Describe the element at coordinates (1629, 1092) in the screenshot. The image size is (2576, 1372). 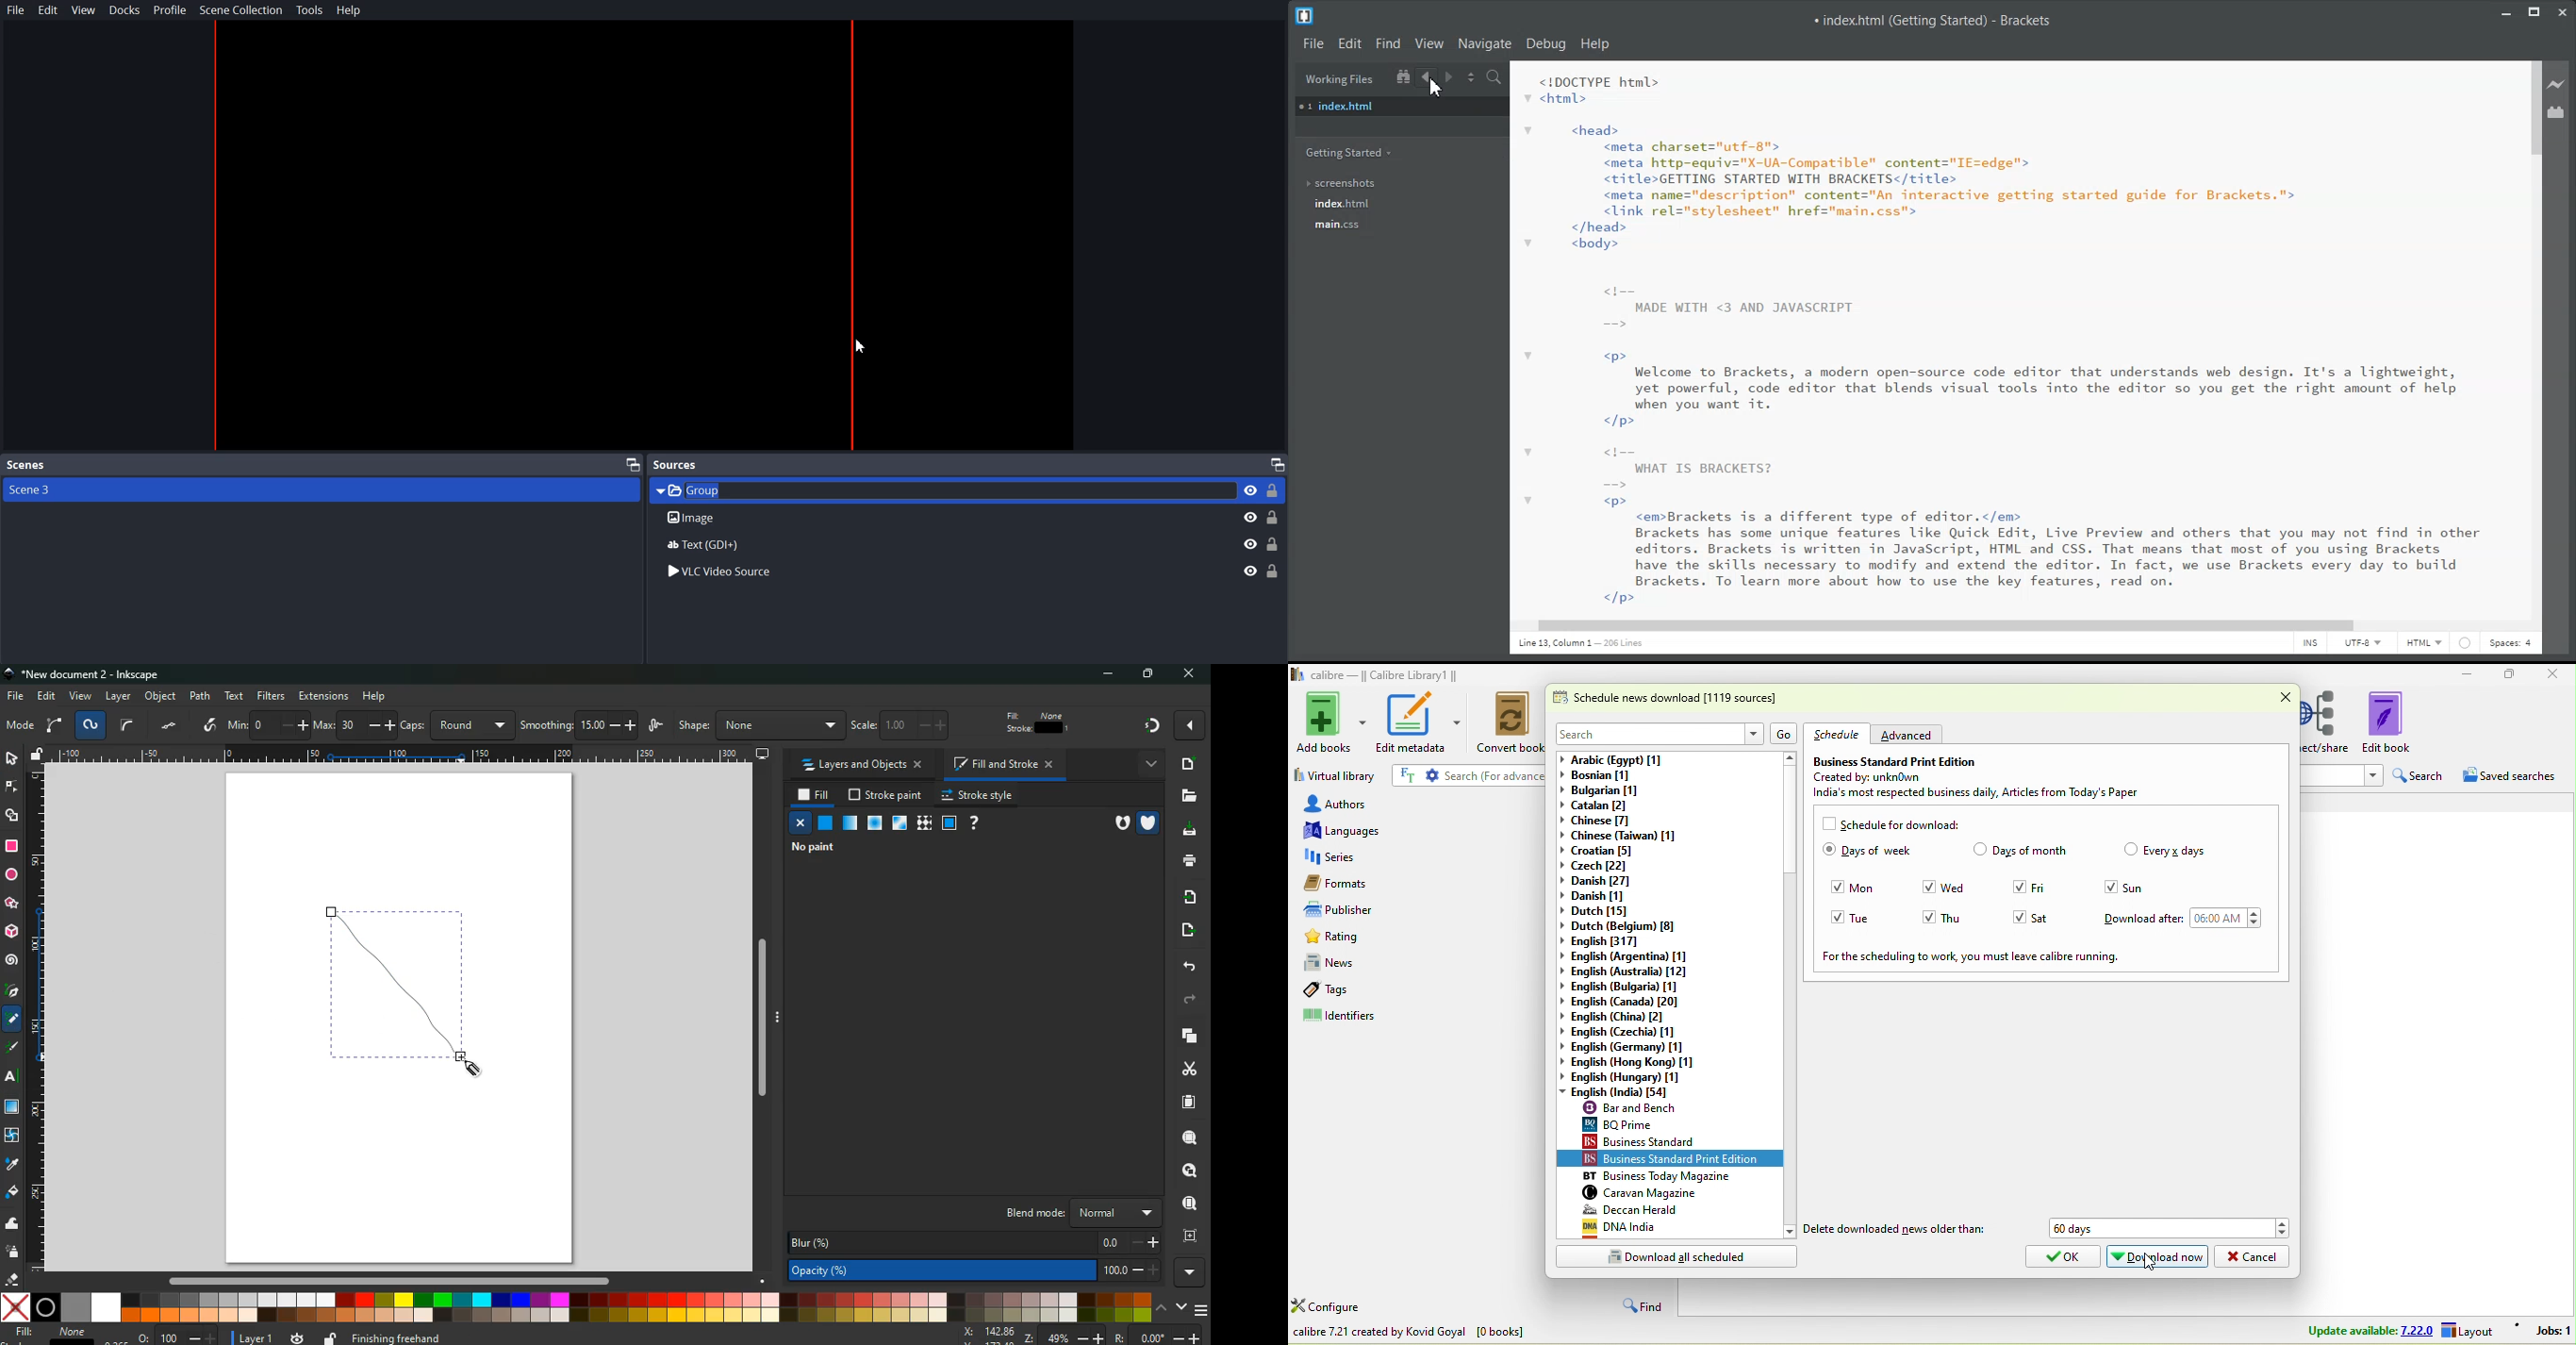
I see `english (india)[54]` at that location.